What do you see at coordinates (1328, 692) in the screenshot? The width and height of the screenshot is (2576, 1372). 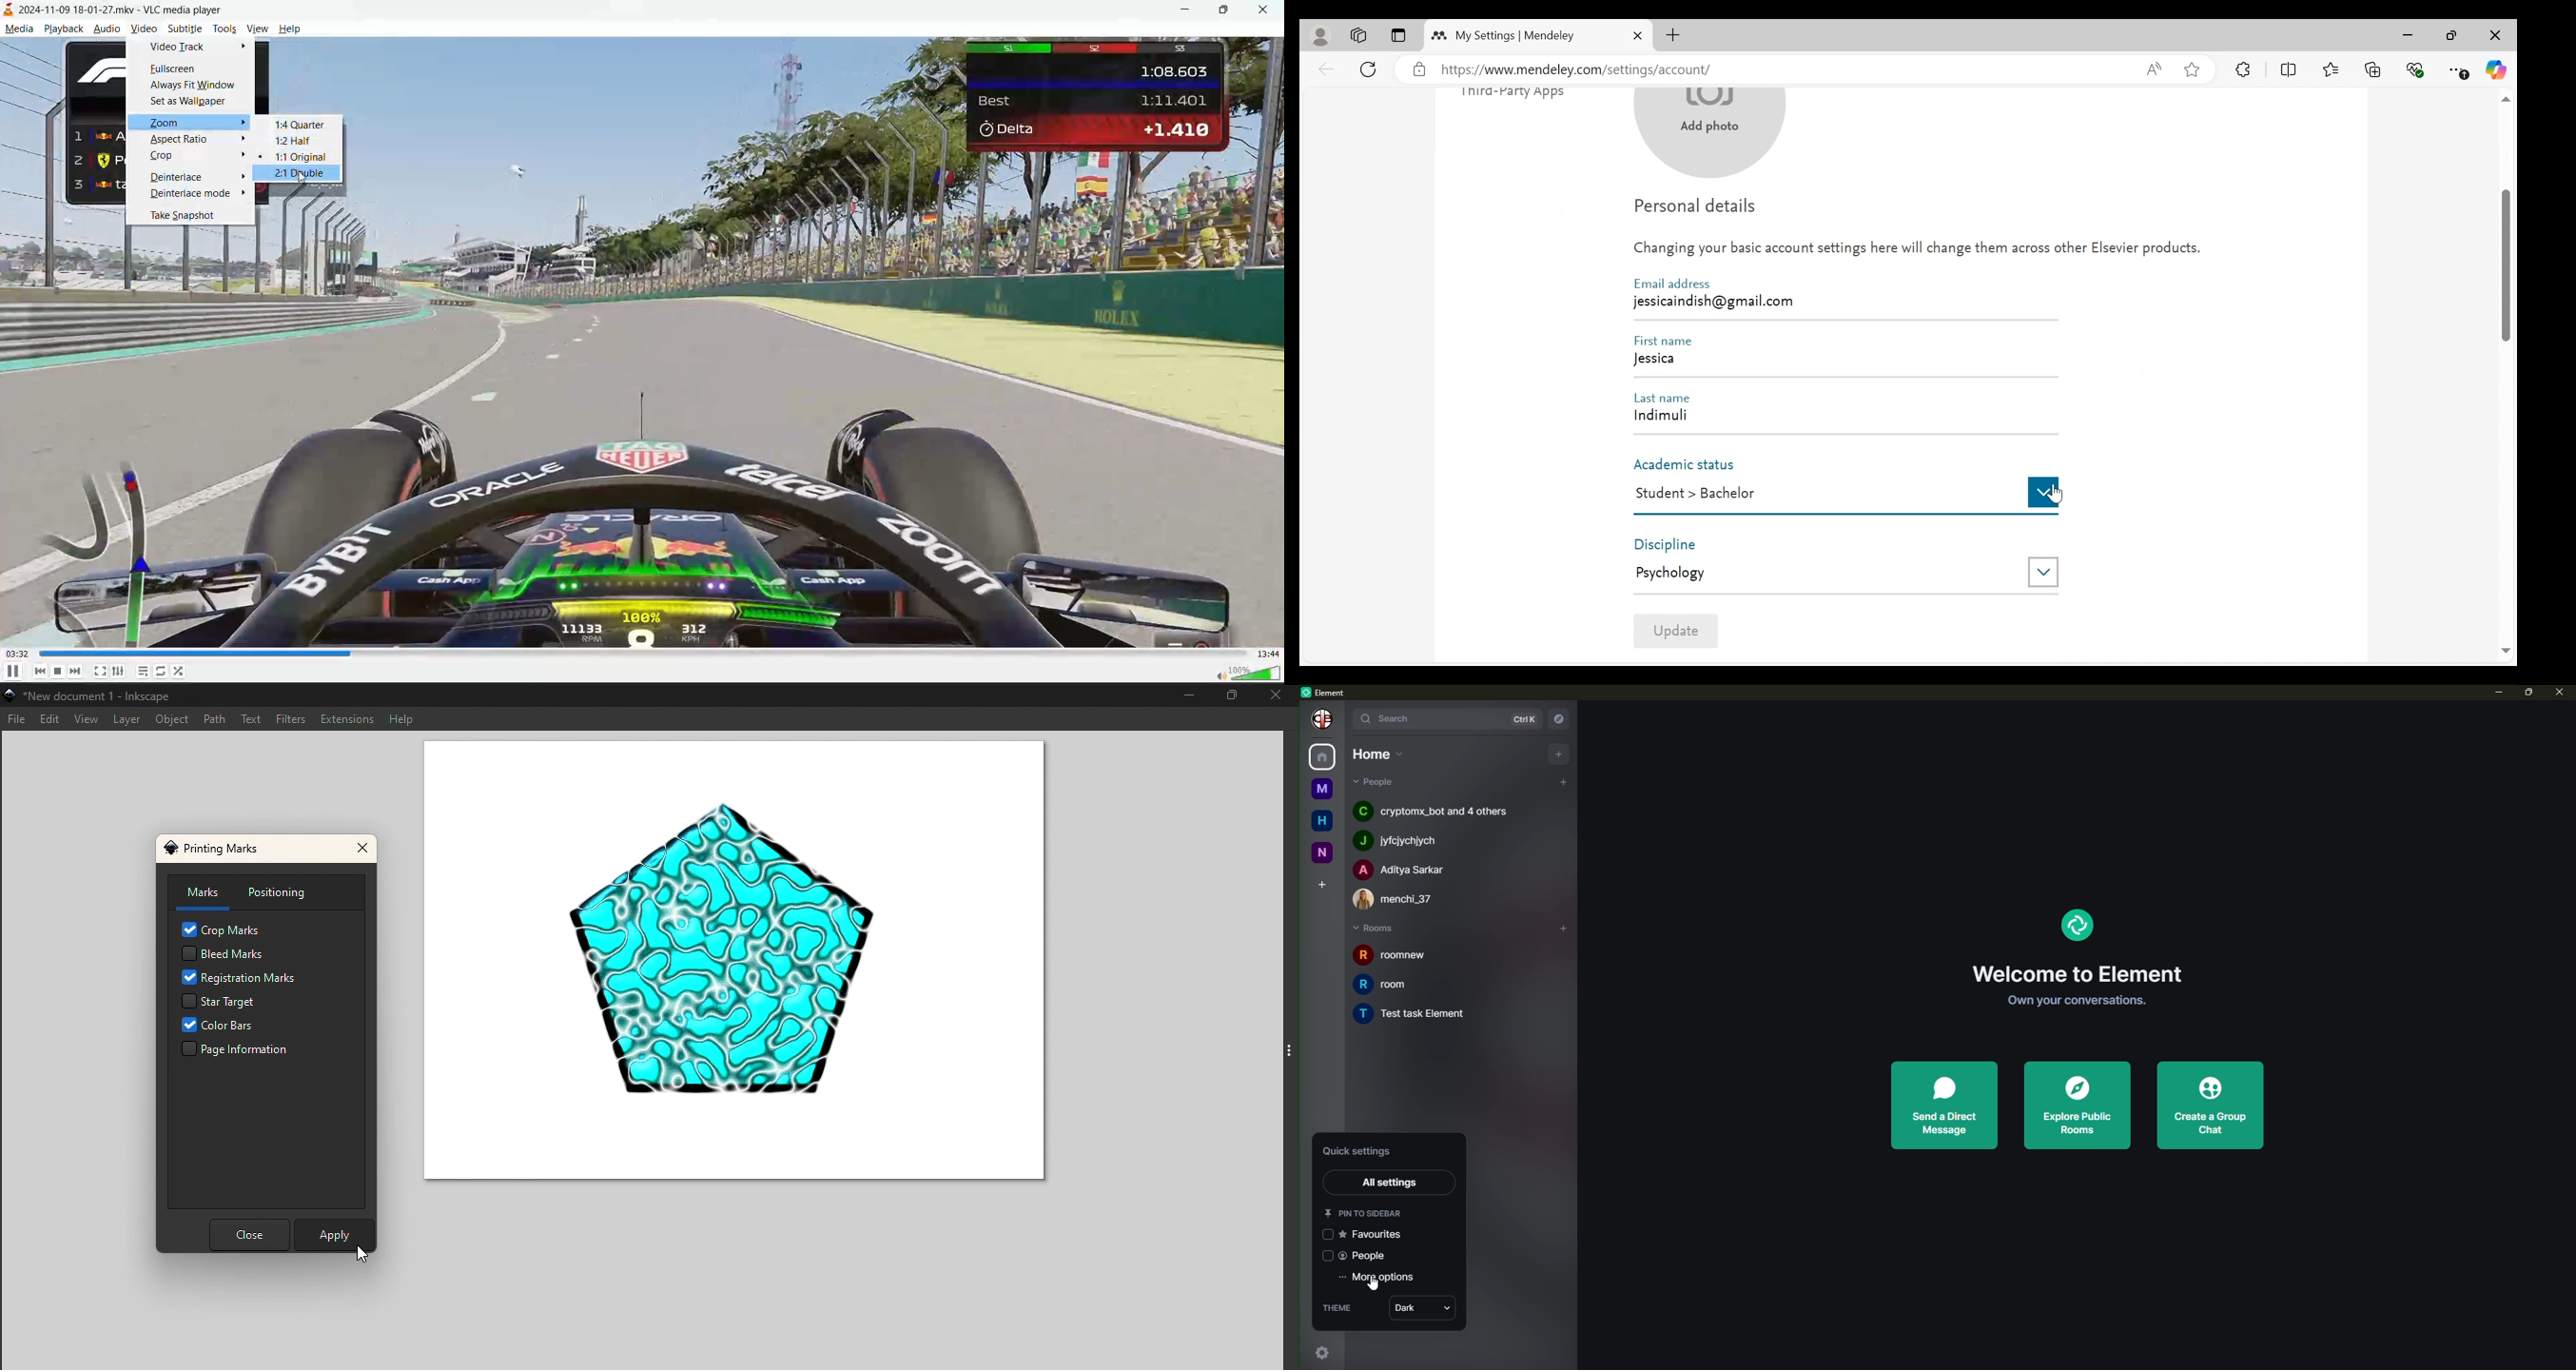 I see `element` at bounding box center [1328, 692].